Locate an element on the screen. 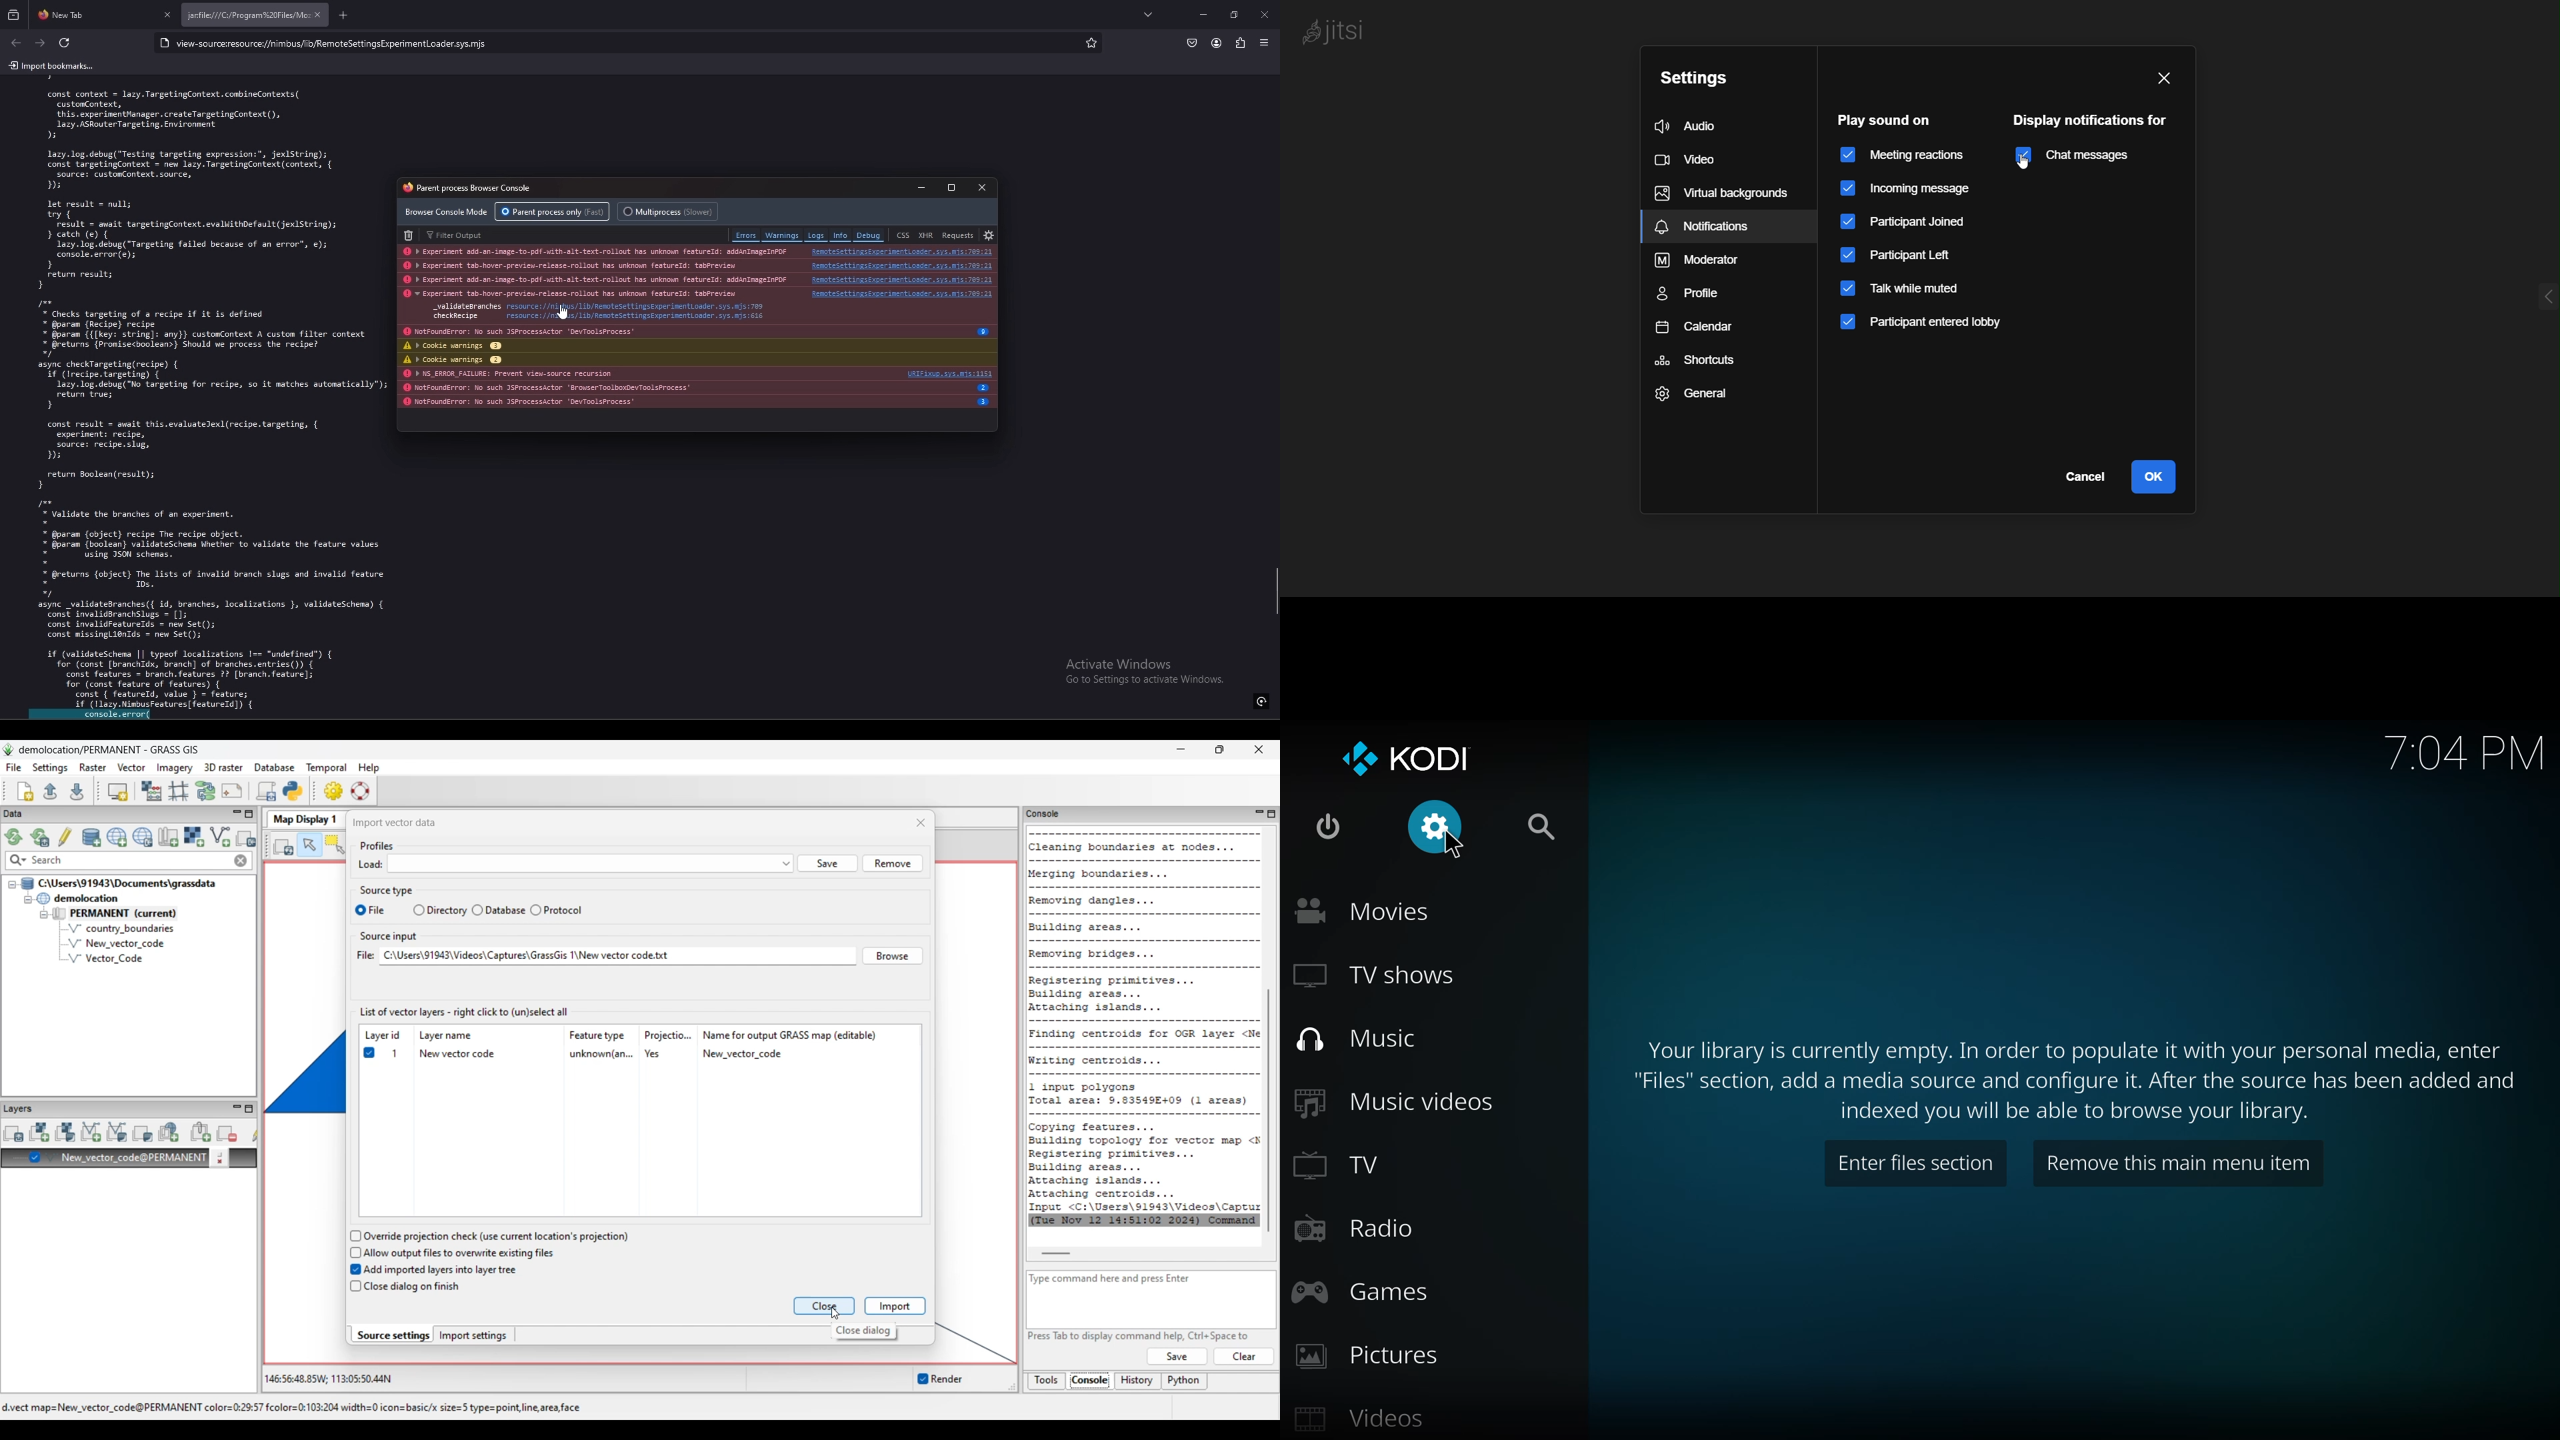 Image resolution: width=2576 pixels, height=1456 pixels. css is located at coordinates (902, 235).